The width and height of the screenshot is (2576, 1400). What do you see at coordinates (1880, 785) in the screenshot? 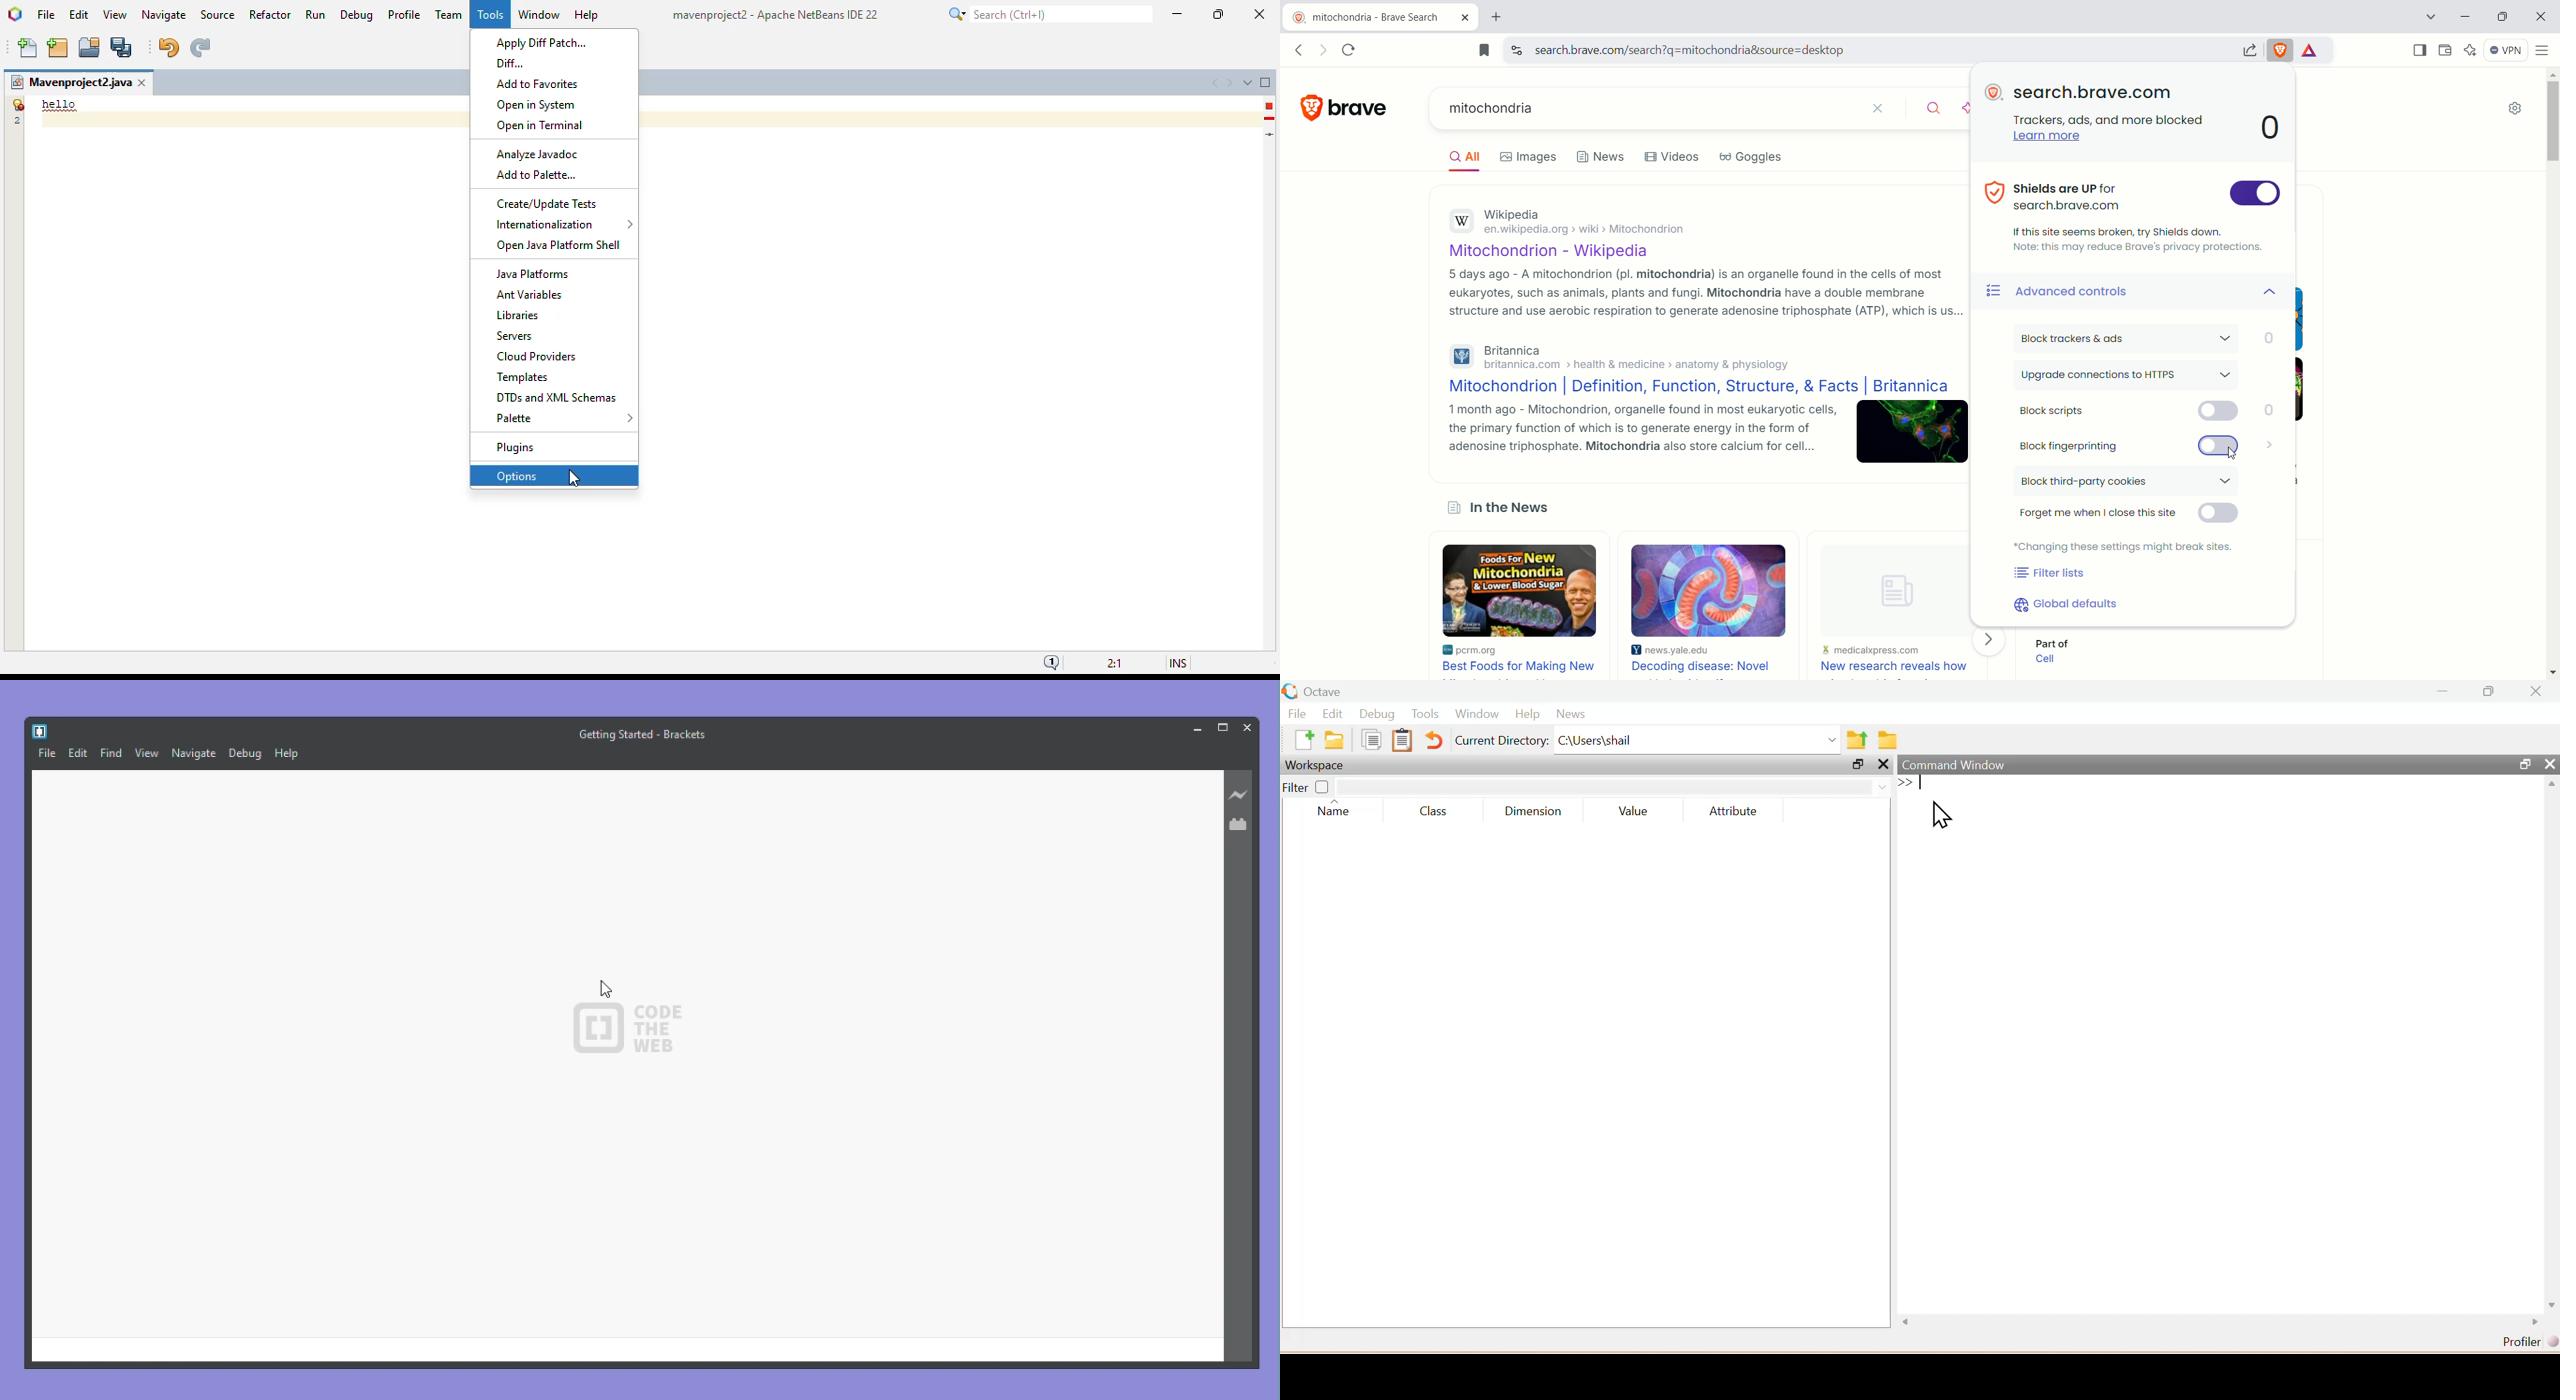
I see `drop down` at bounding box center [1880, 785].